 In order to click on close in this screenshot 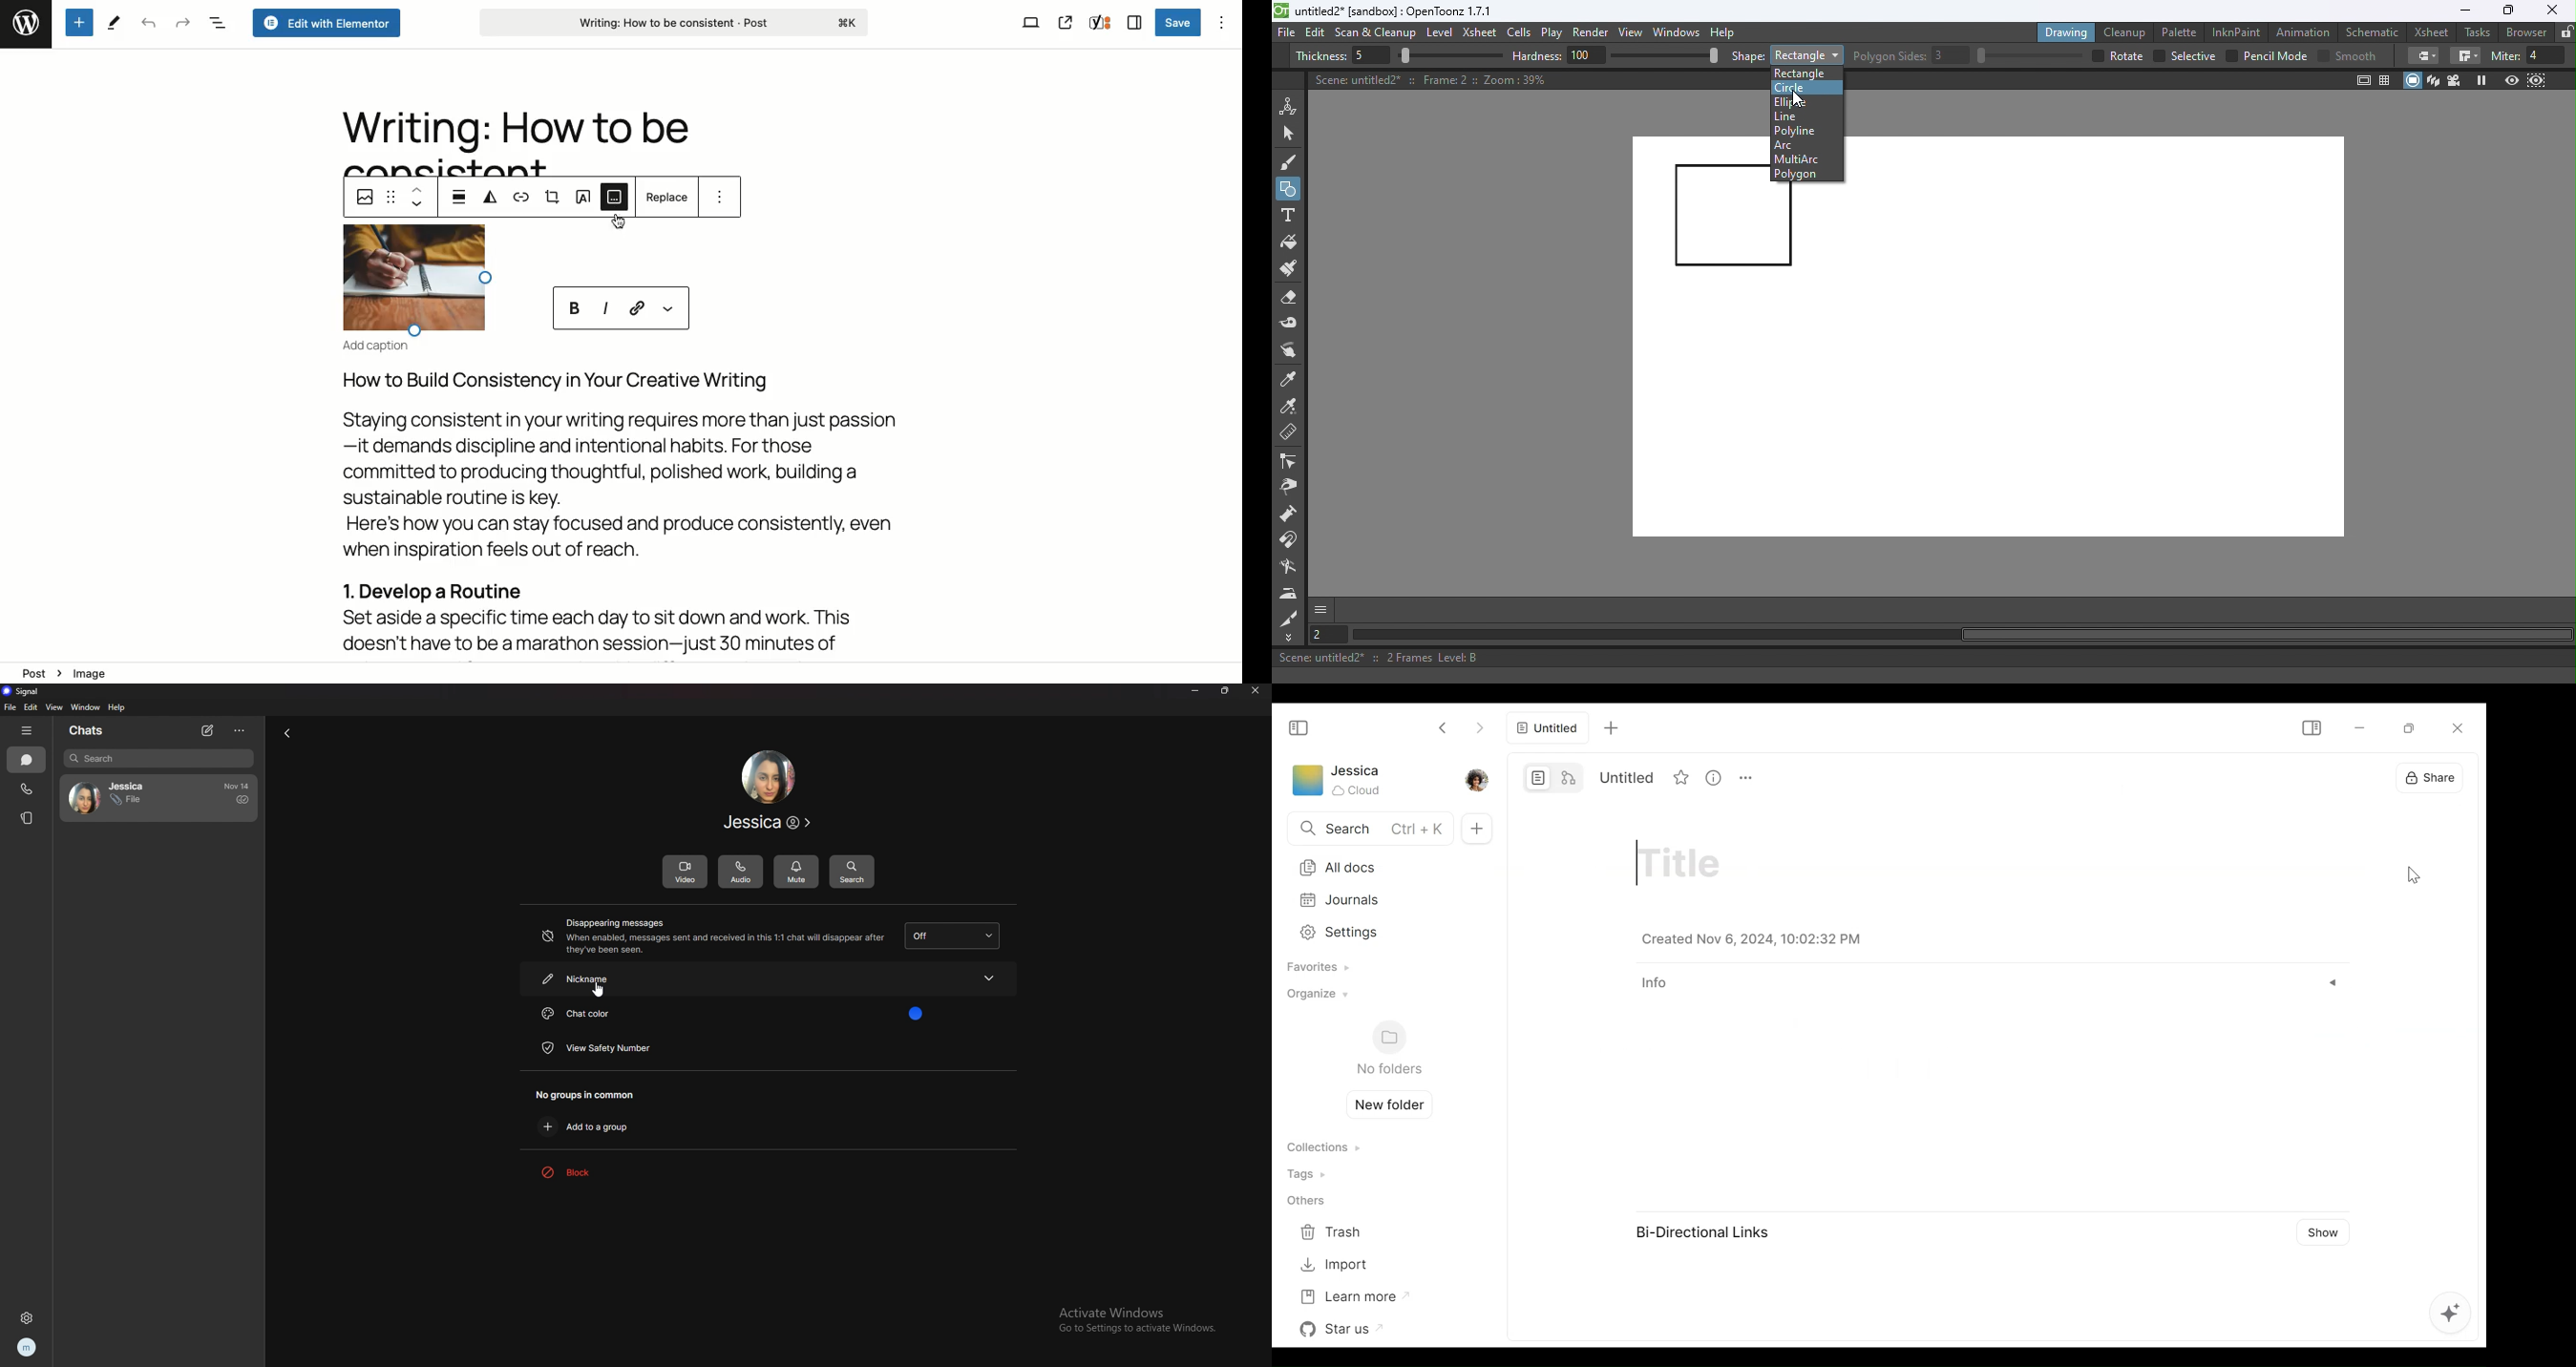, I will do `click(1258, 691)`.